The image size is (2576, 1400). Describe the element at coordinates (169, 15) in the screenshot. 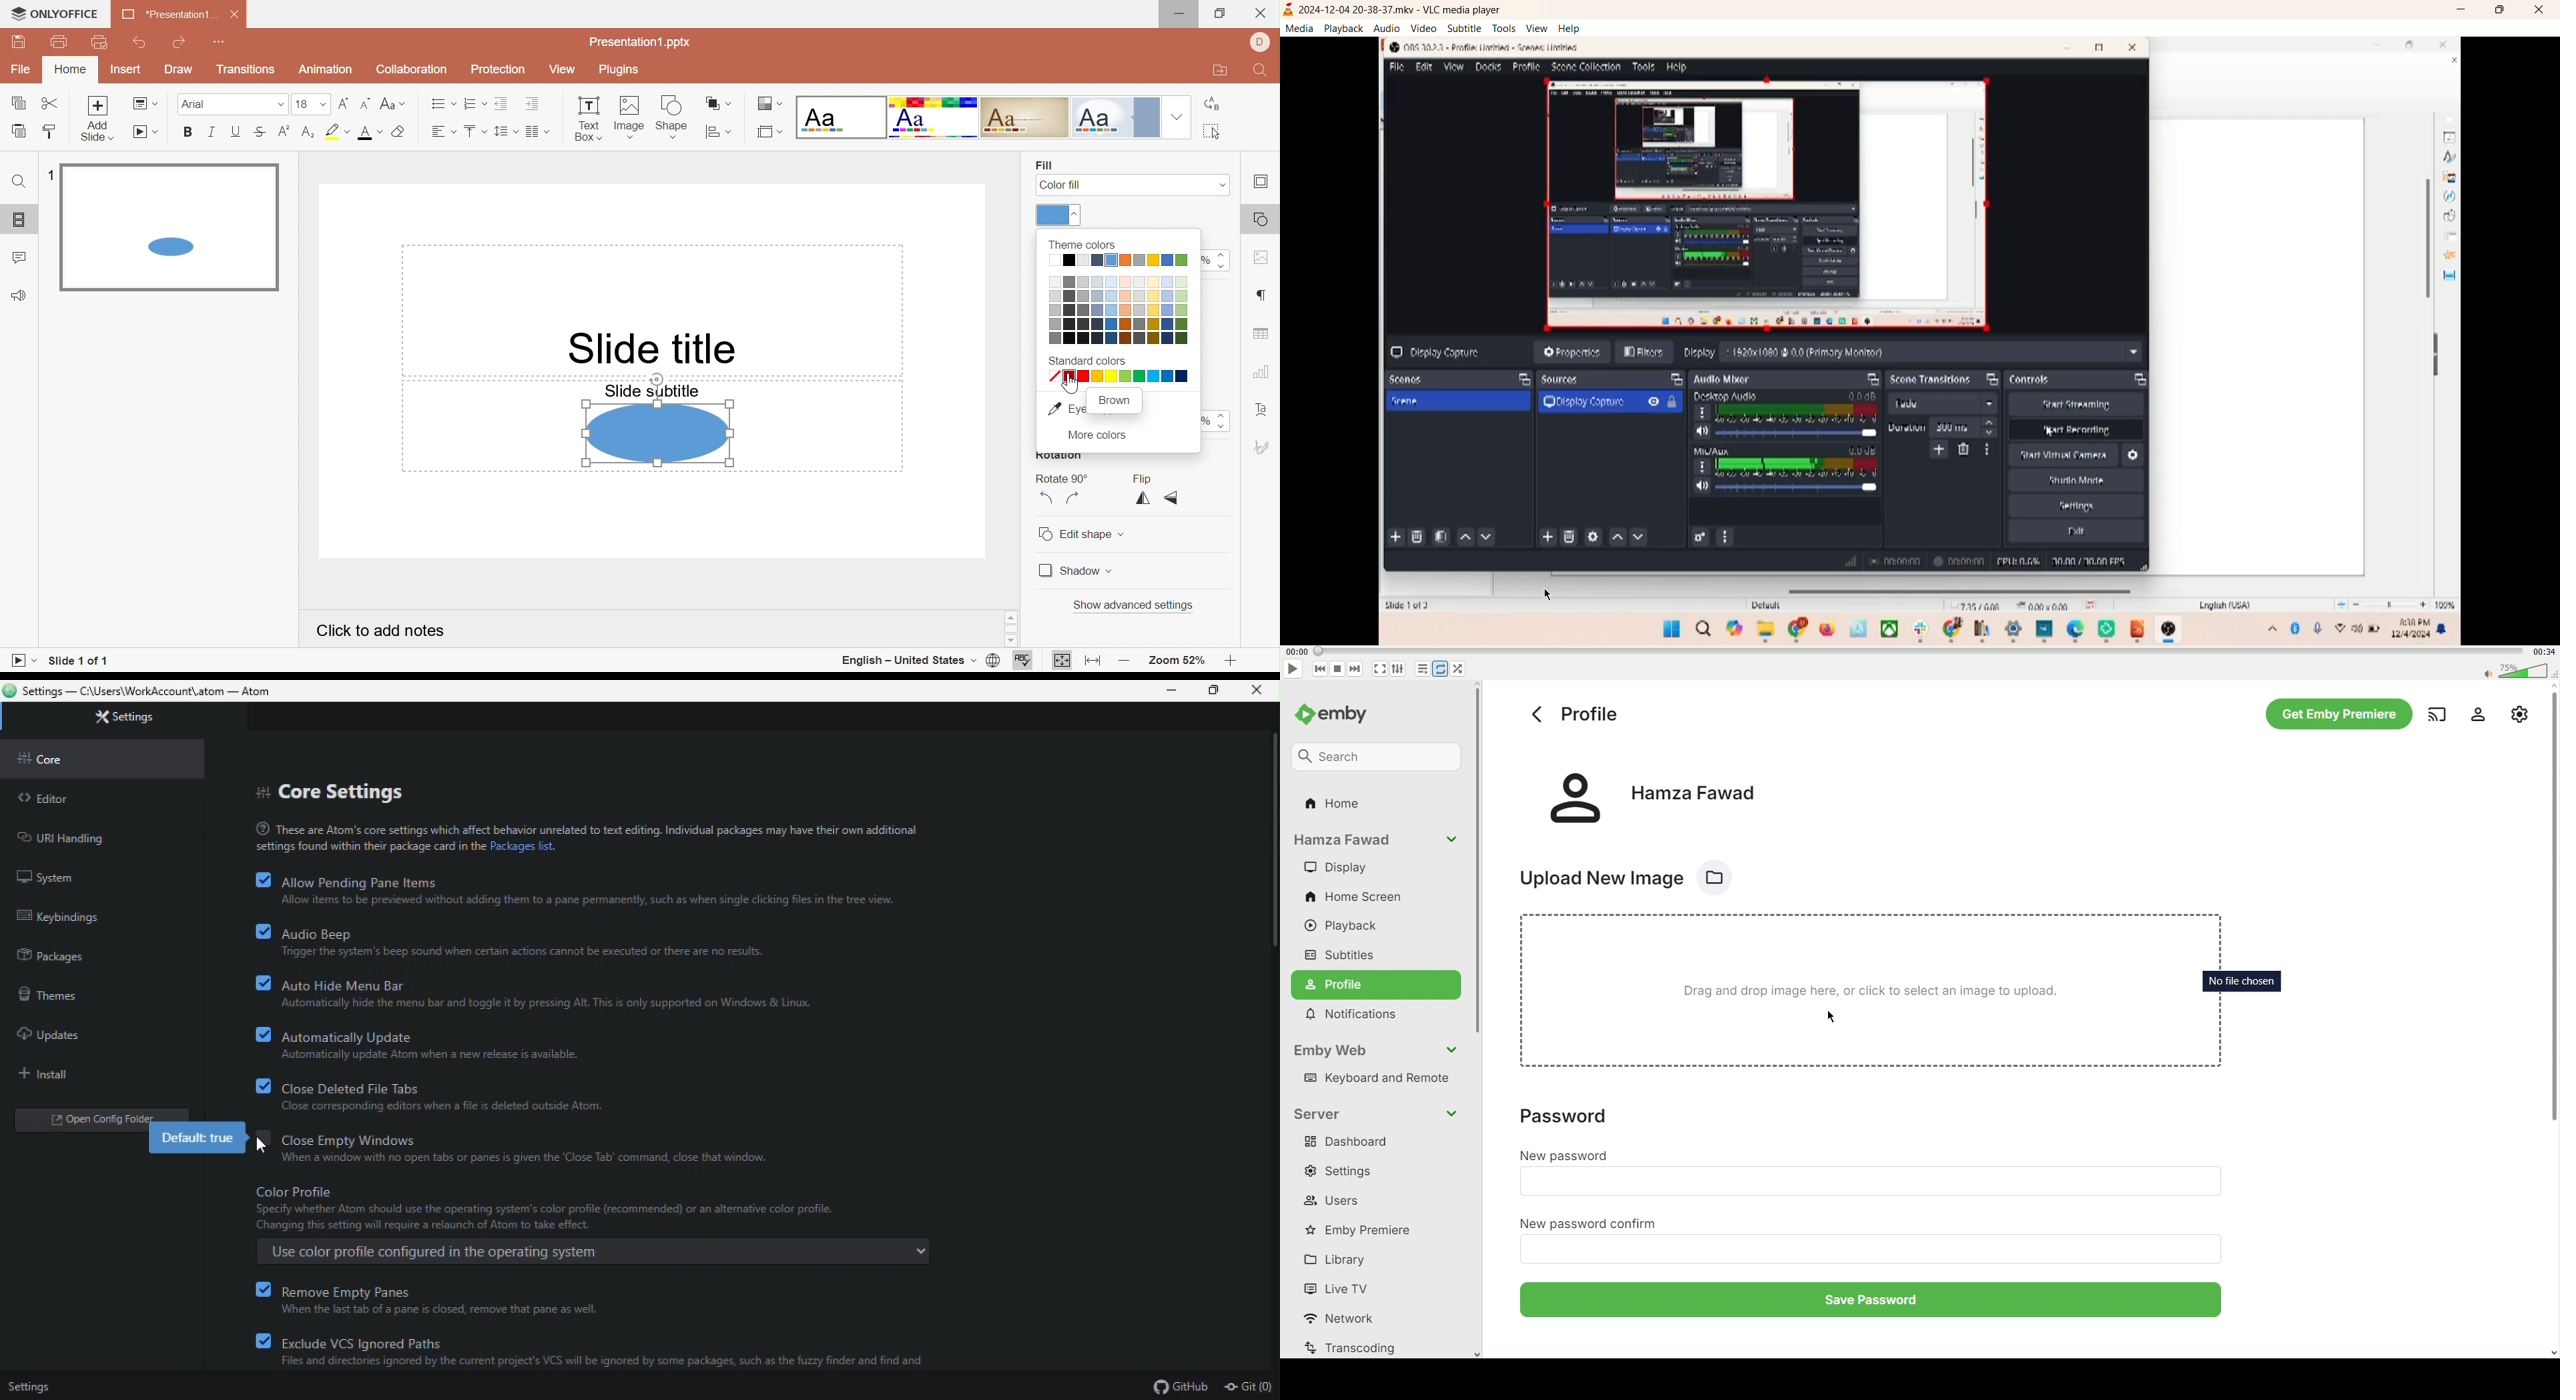

I see `*Presentation1 ...` at that location.